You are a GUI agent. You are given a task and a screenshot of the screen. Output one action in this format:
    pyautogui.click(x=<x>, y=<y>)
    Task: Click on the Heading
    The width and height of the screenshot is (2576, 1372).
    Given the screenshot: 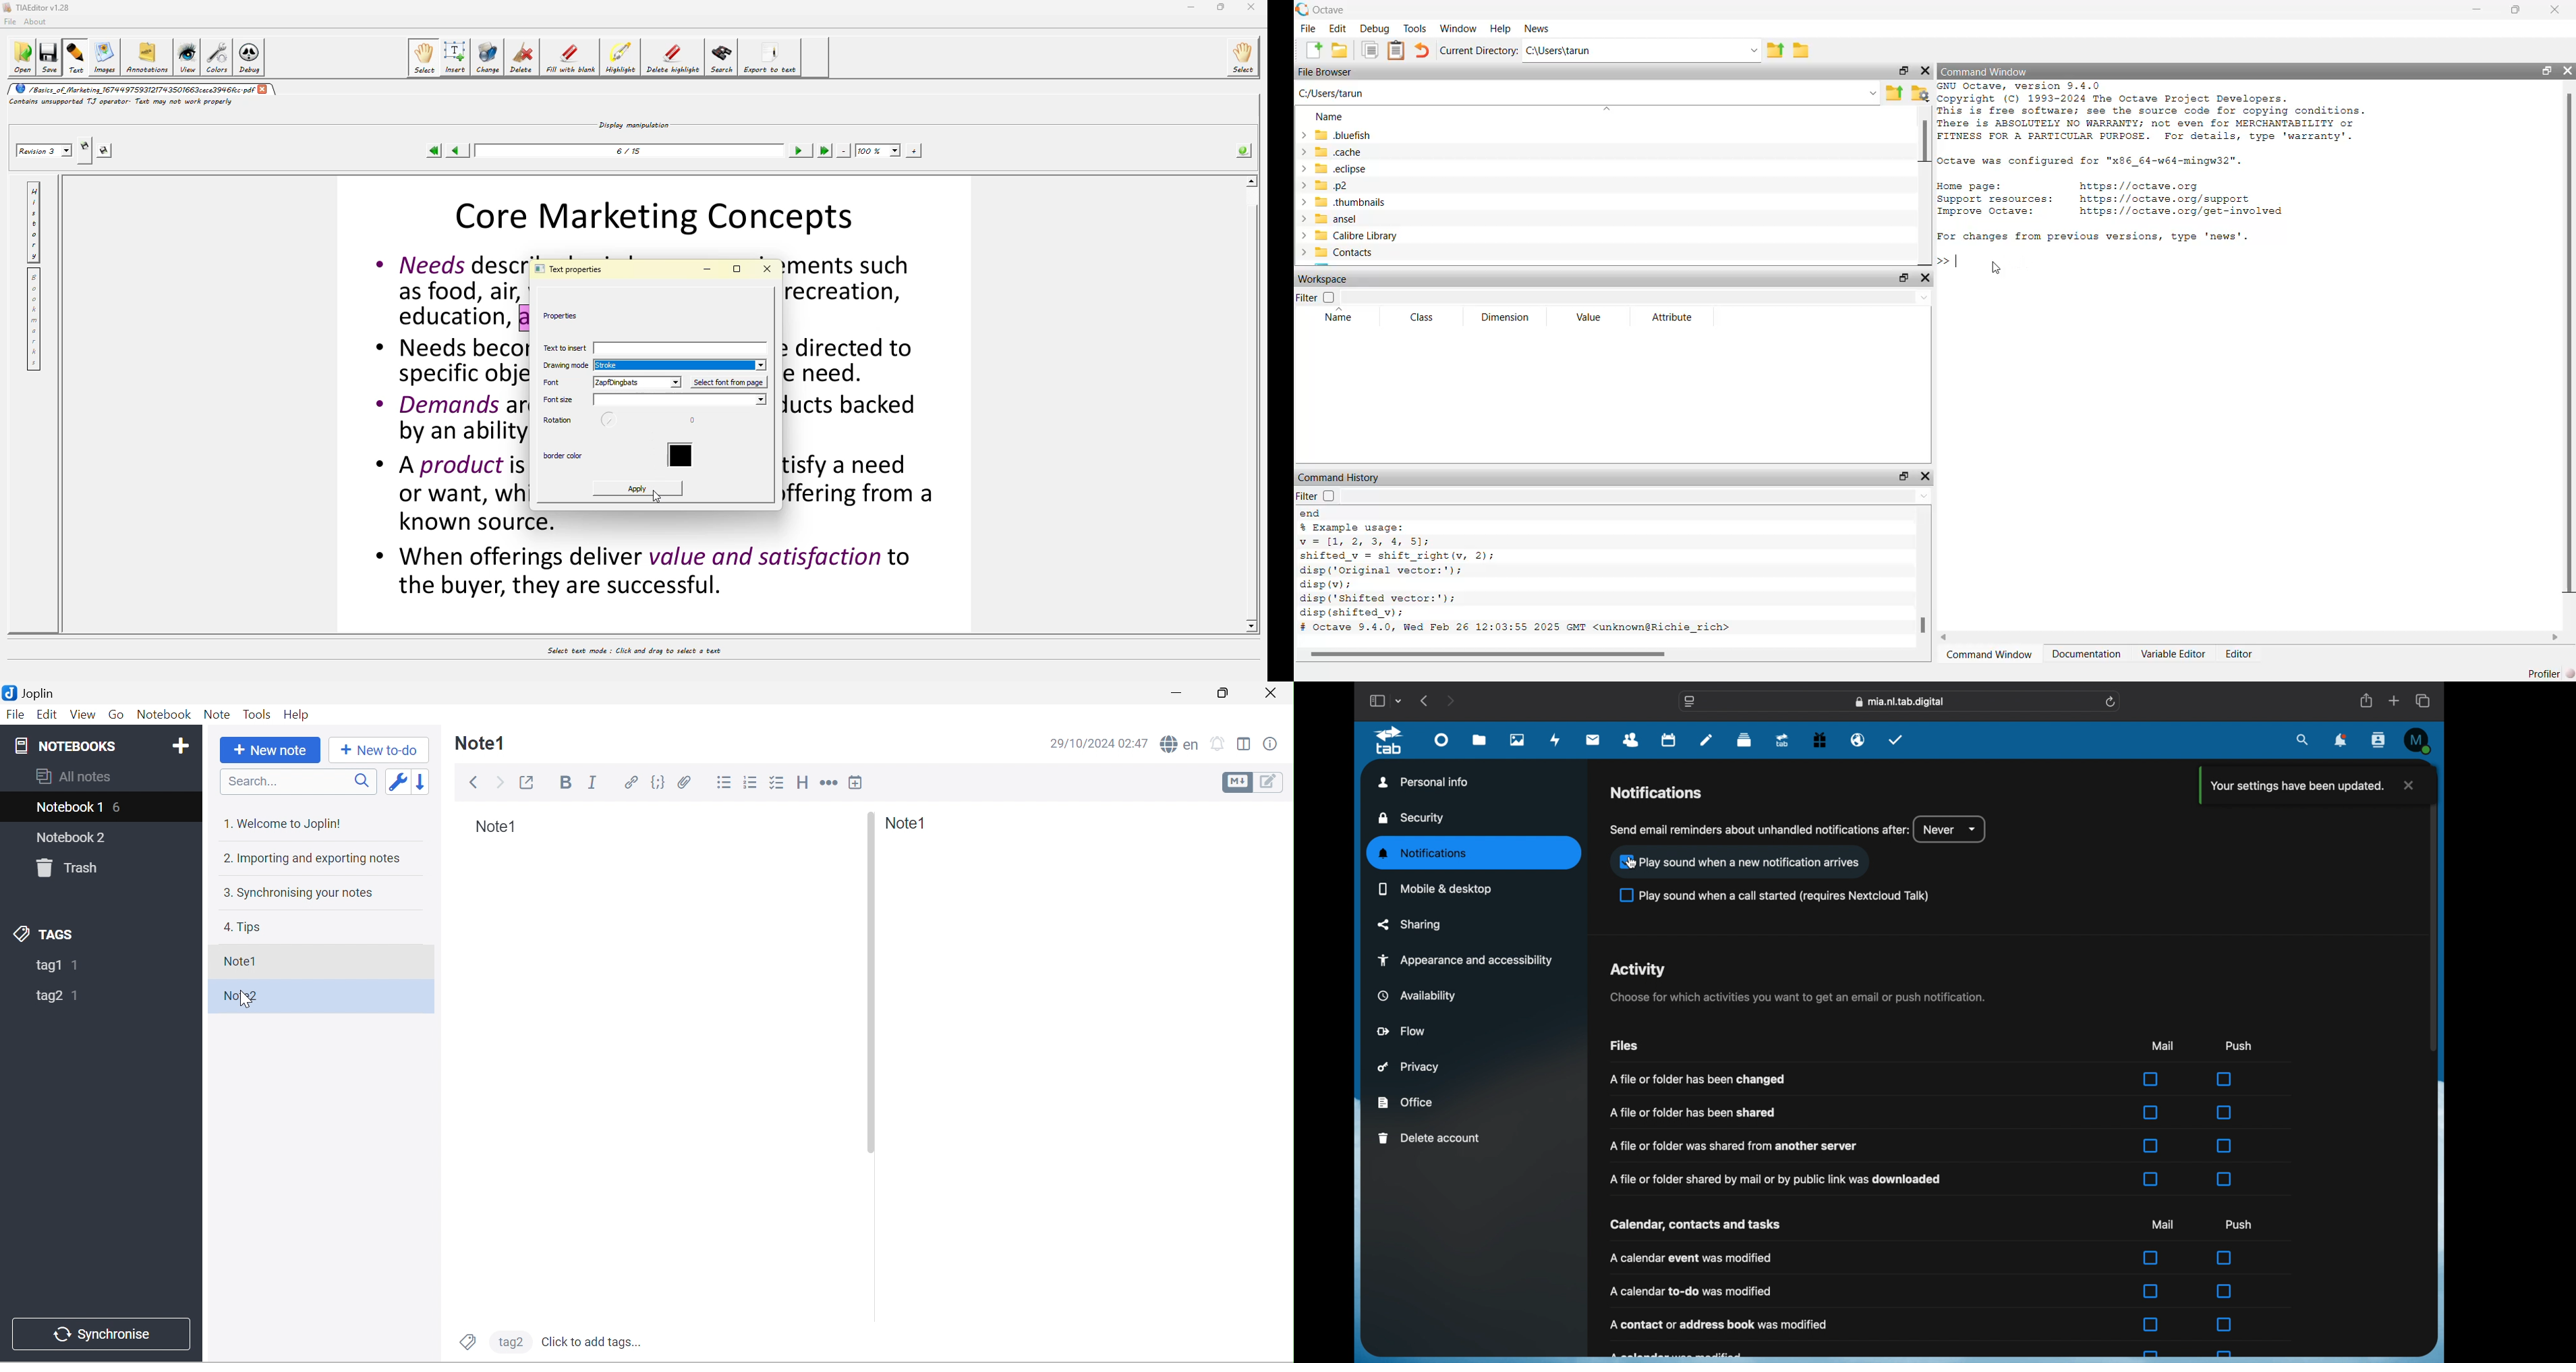 What is the action you would take?
    pyautogui.click(x=804, y=784)
    